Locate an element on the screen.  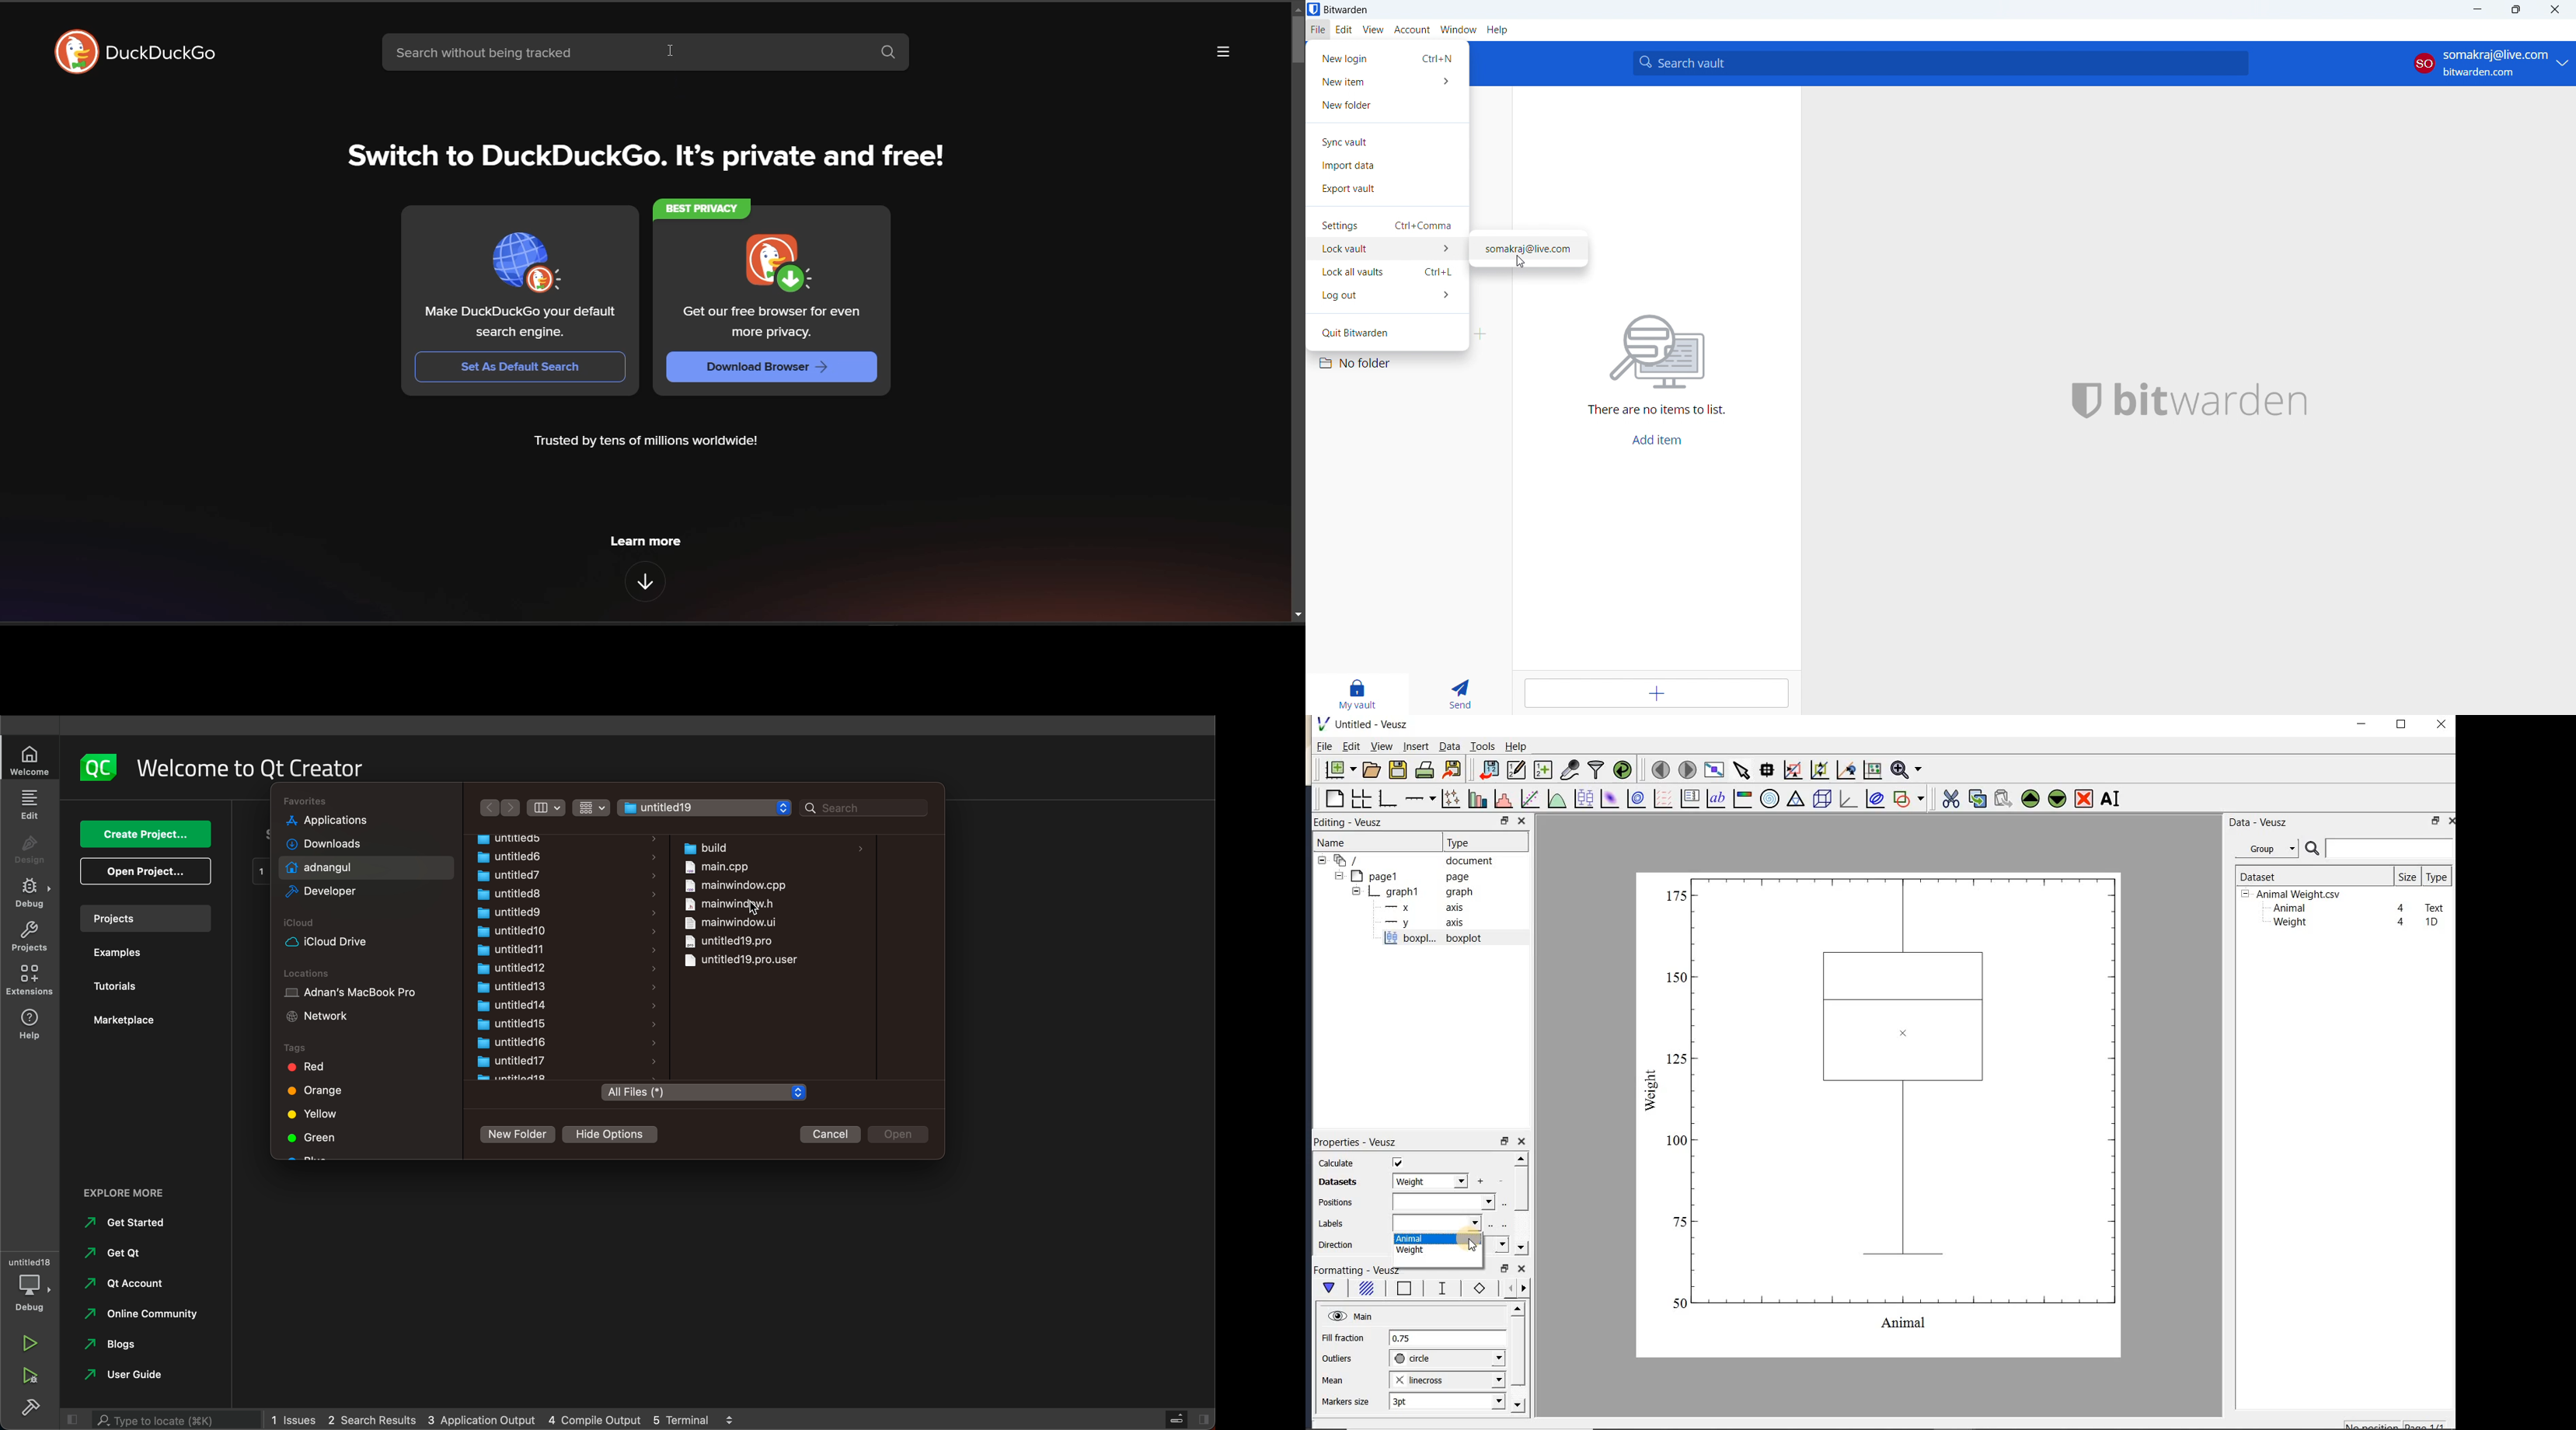
direction is located at coordinates (1338, 1244).